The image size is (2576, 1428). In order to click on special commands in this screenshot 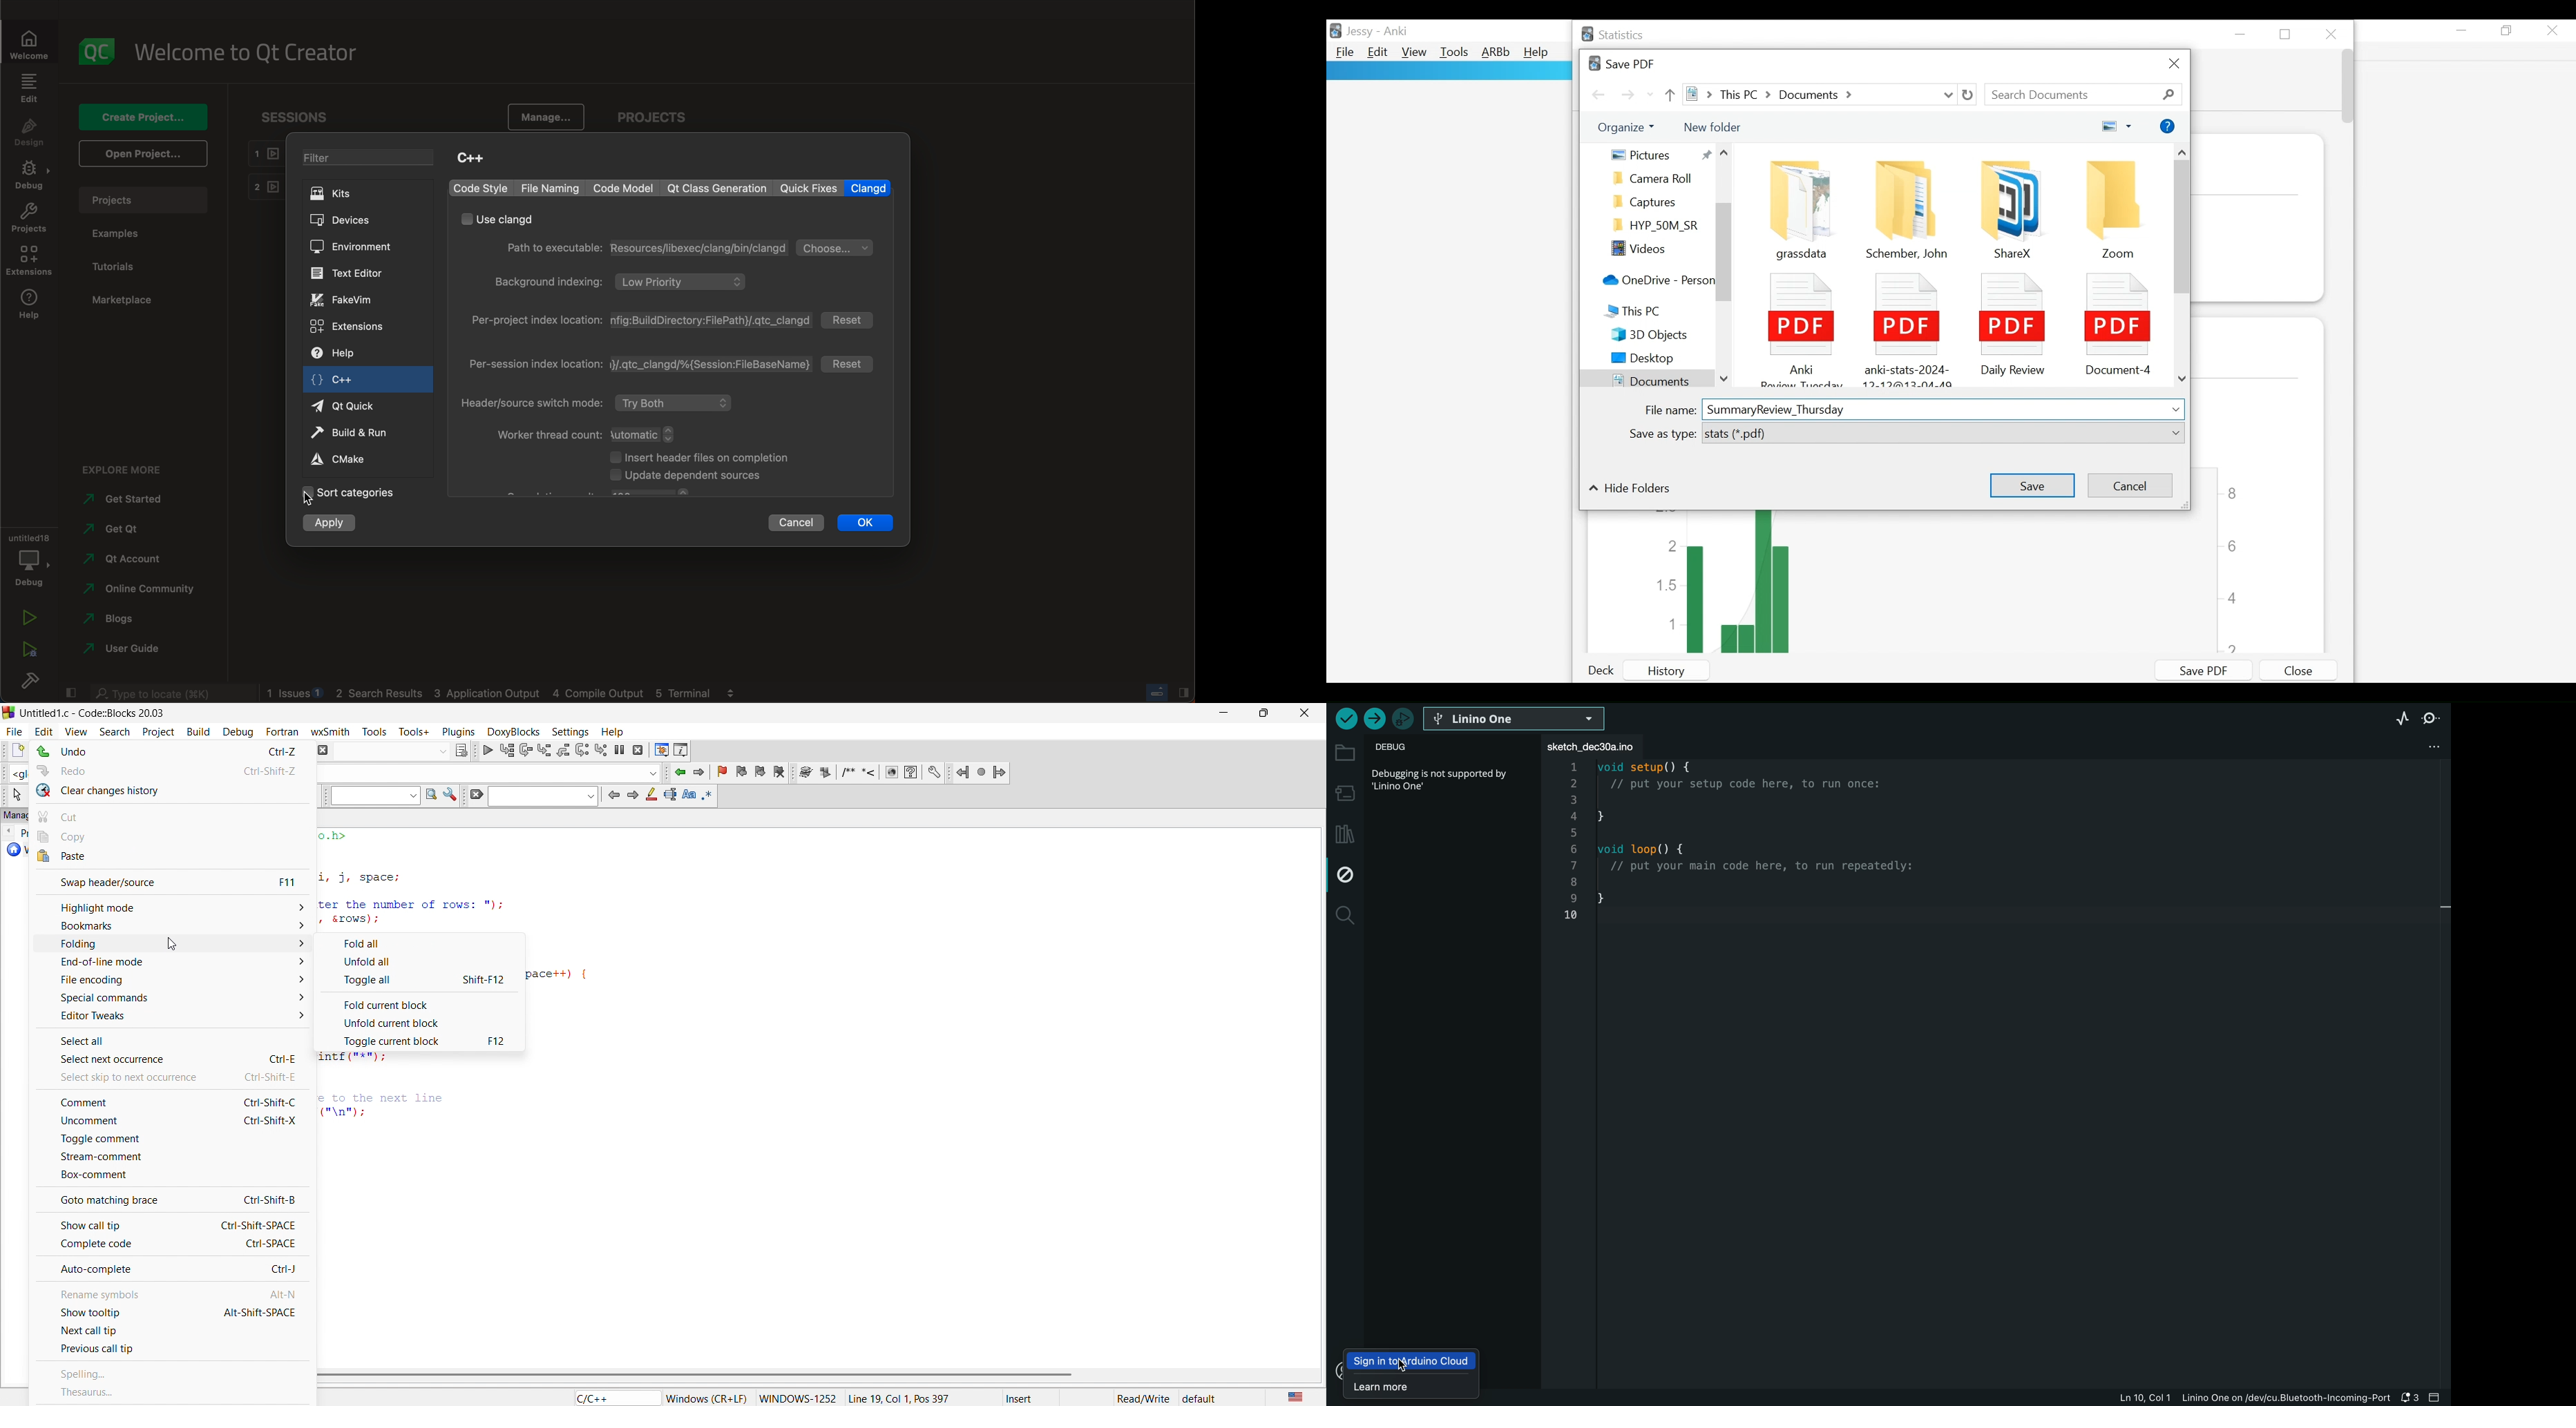, I will do `click(167, 997)`.